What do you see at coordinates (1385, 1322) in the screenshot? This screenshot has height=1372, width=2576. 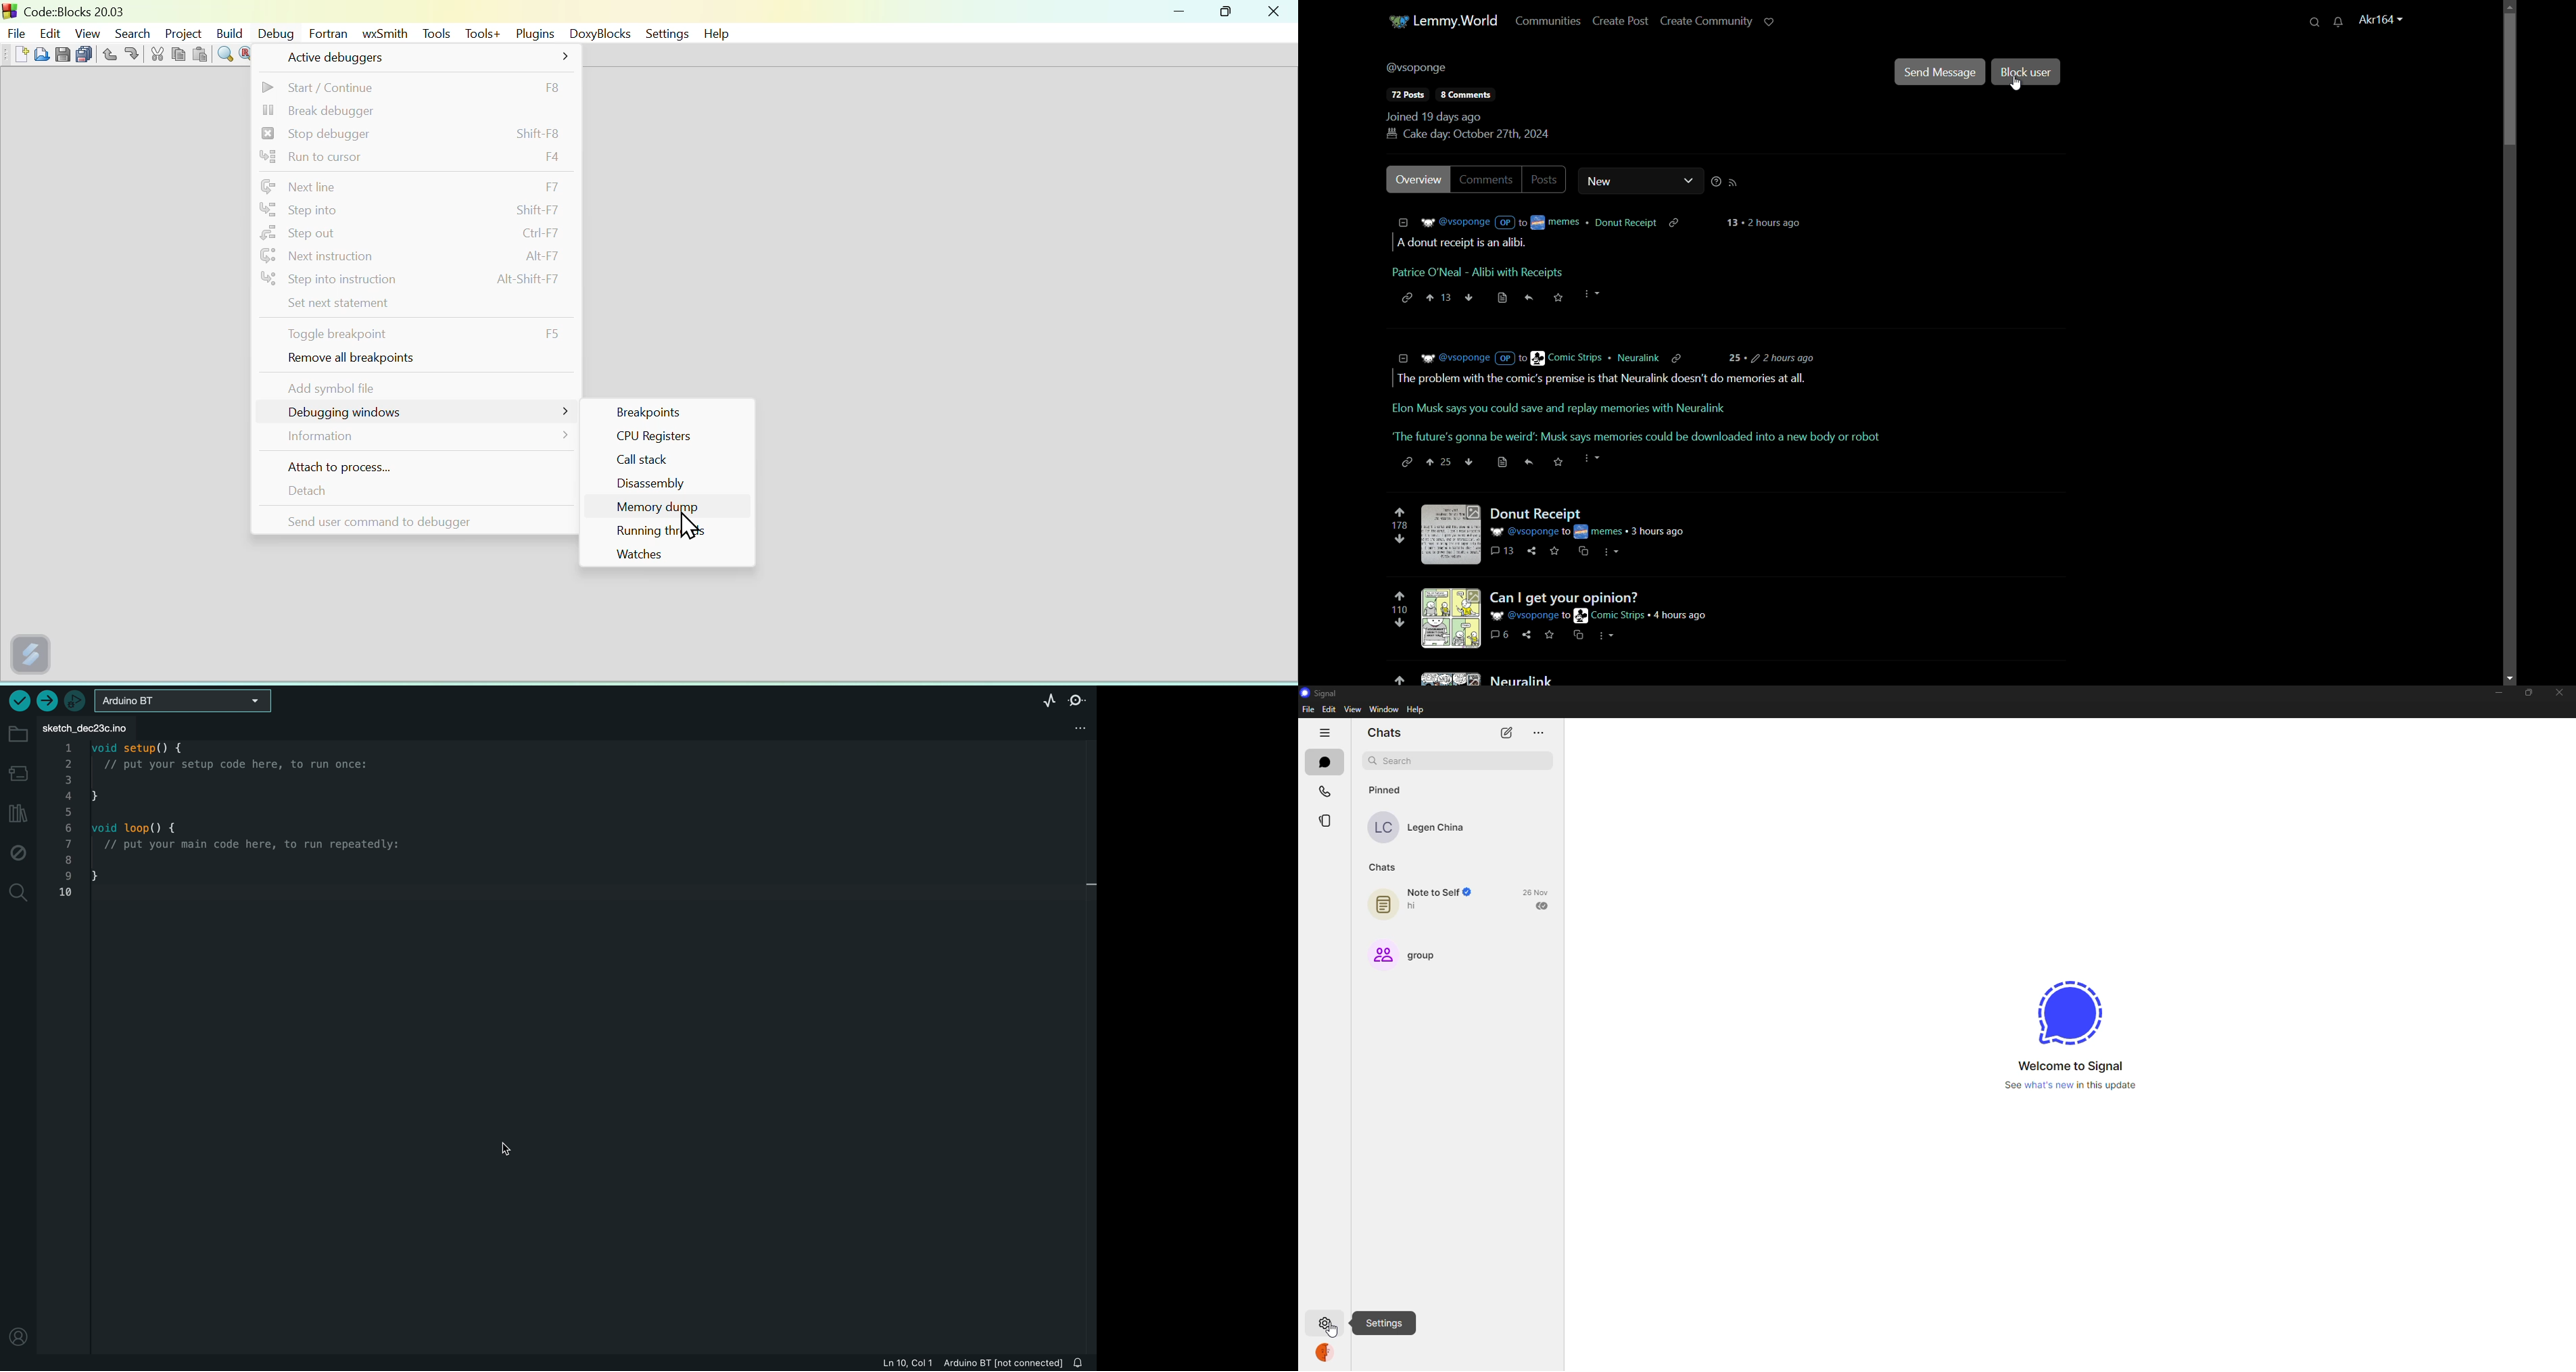 I see `settings` at bounding box center [1385, 1322].